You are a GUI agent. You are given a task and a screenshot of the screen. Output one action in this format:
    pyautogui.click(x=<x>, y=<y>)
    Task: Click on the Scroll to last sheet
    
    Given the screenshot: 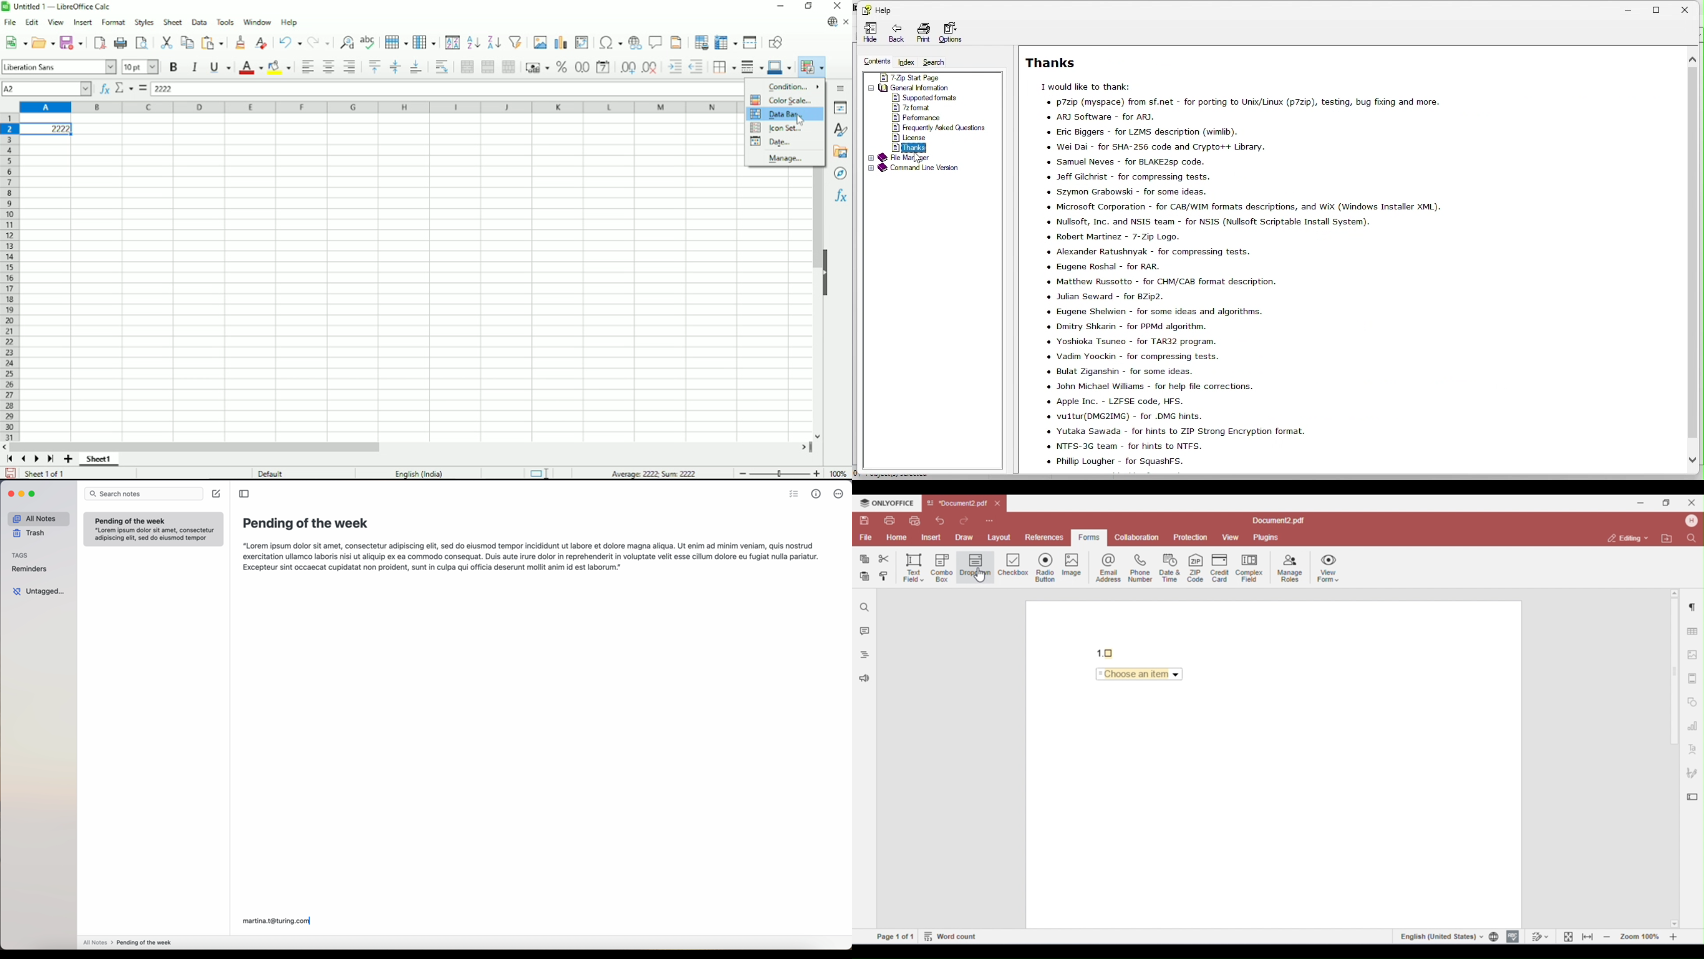 What is the action you would take?
    pyautogui.click(x=51, y=460)
    